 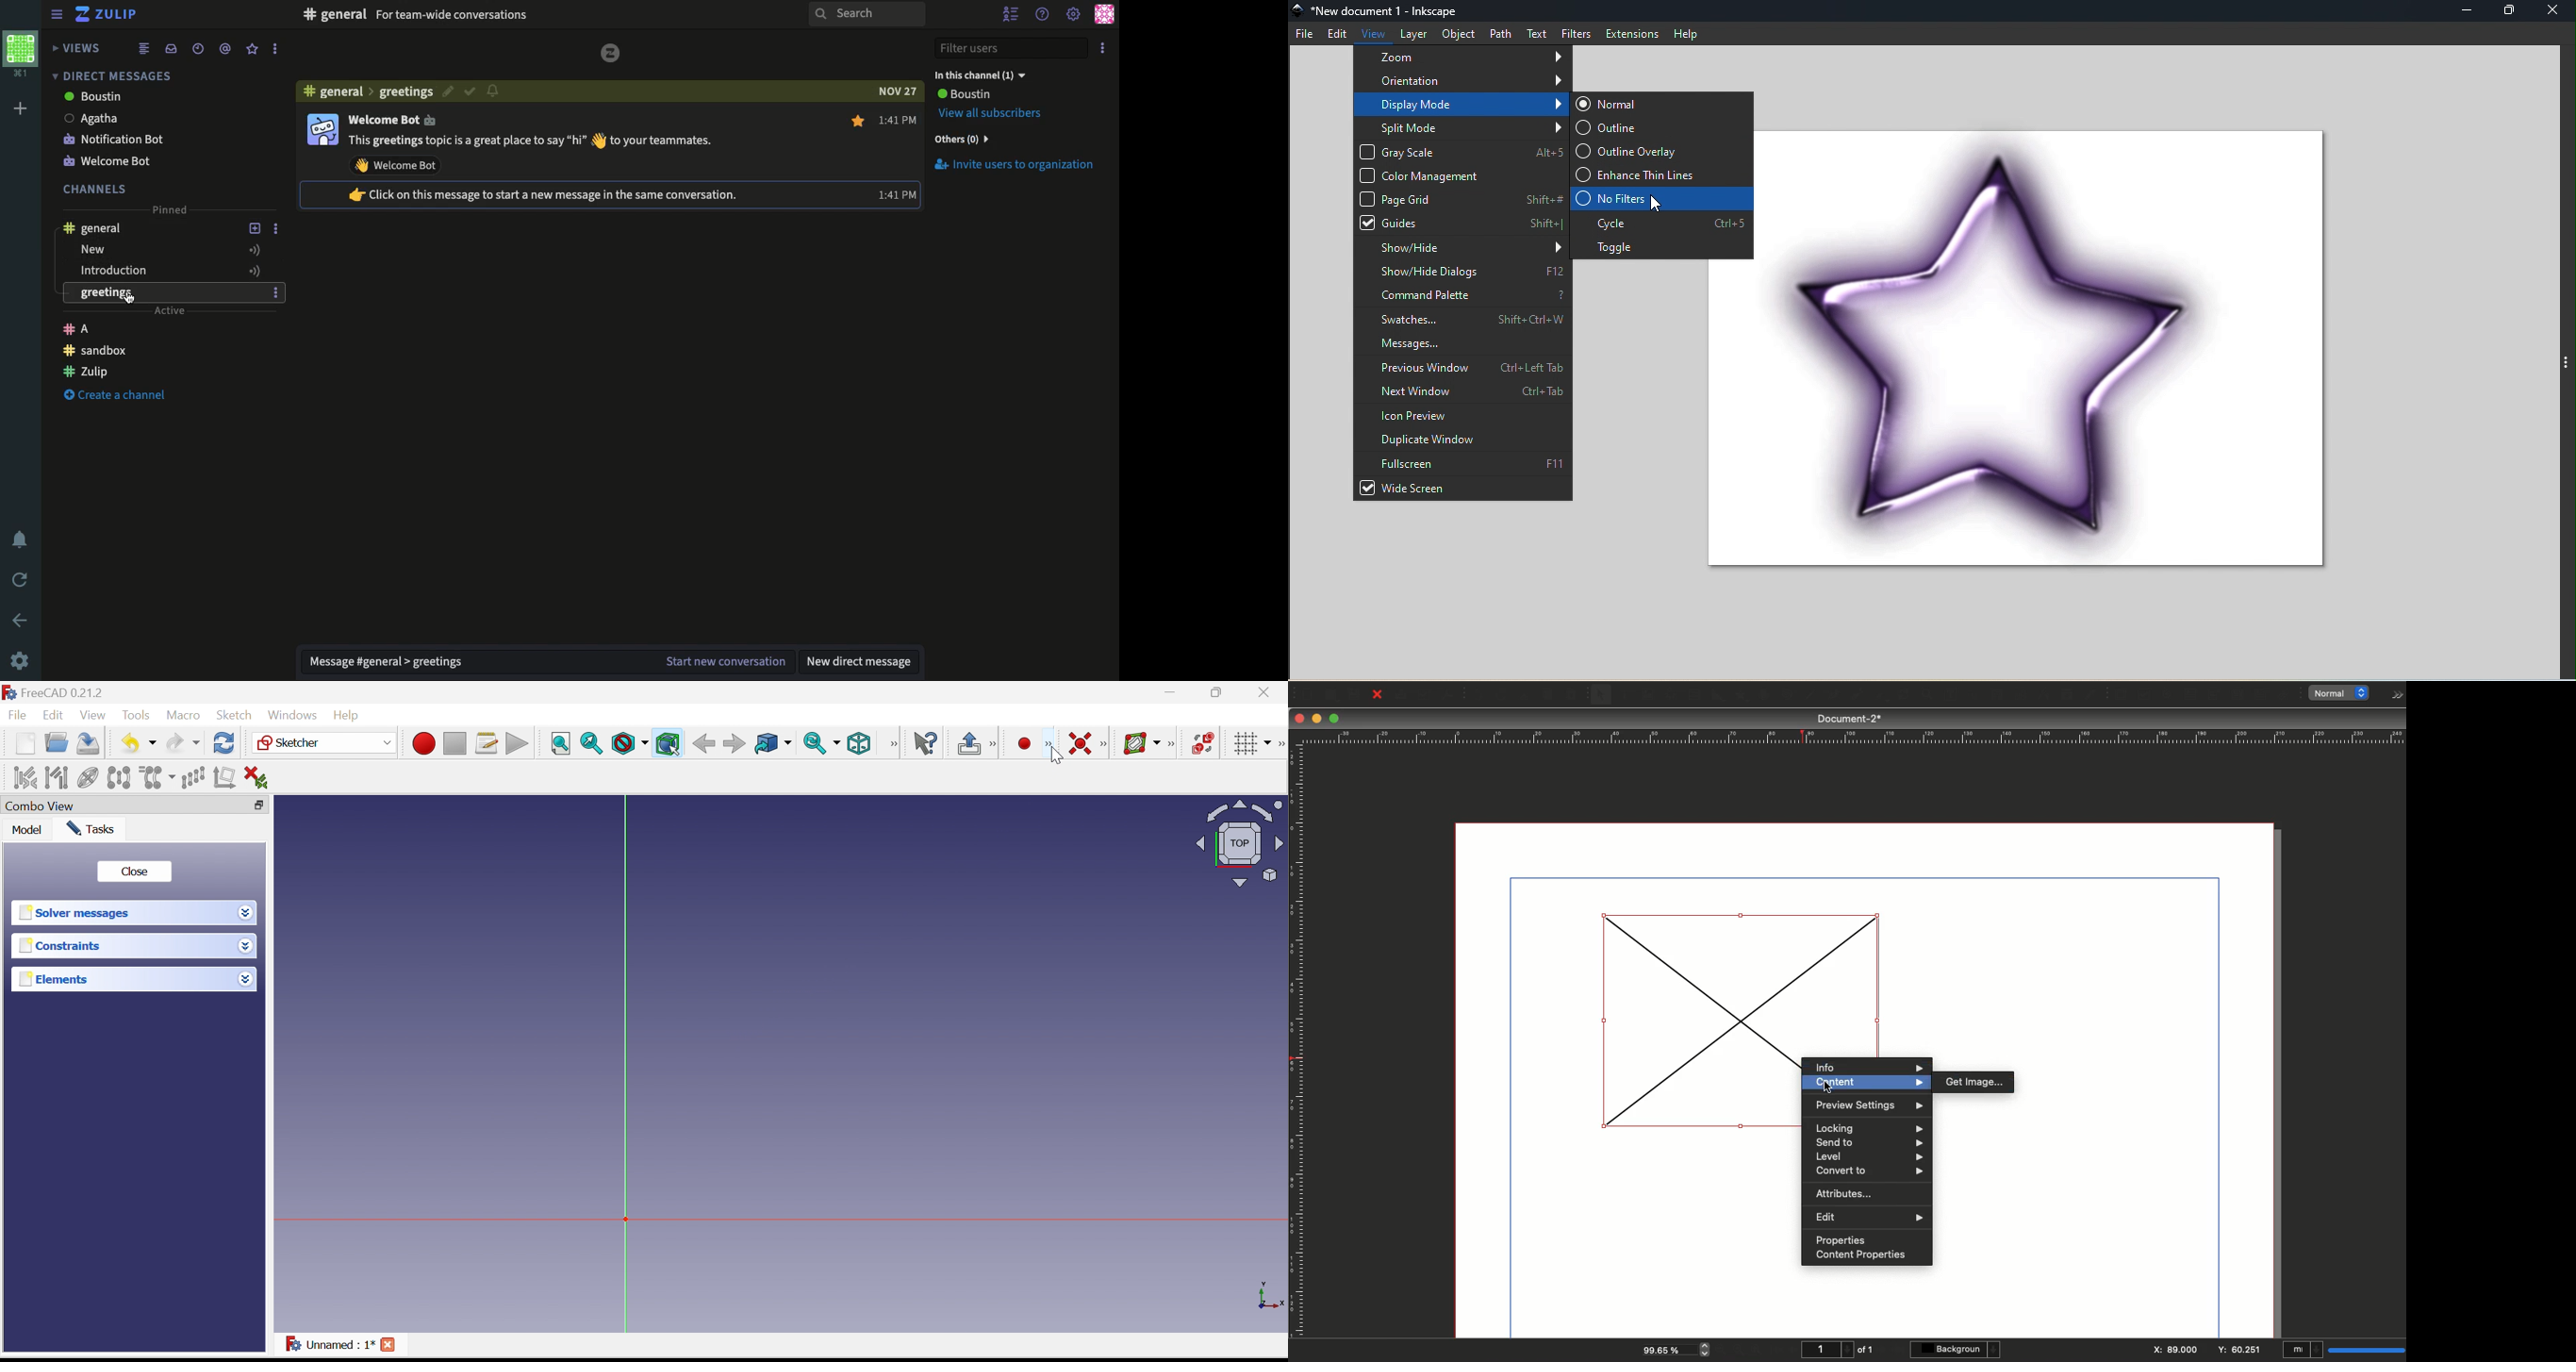 What do you see at coordinates (1879, 697) in the screenshot?
I see `Rotate item` at bounding box center [1879, 697].